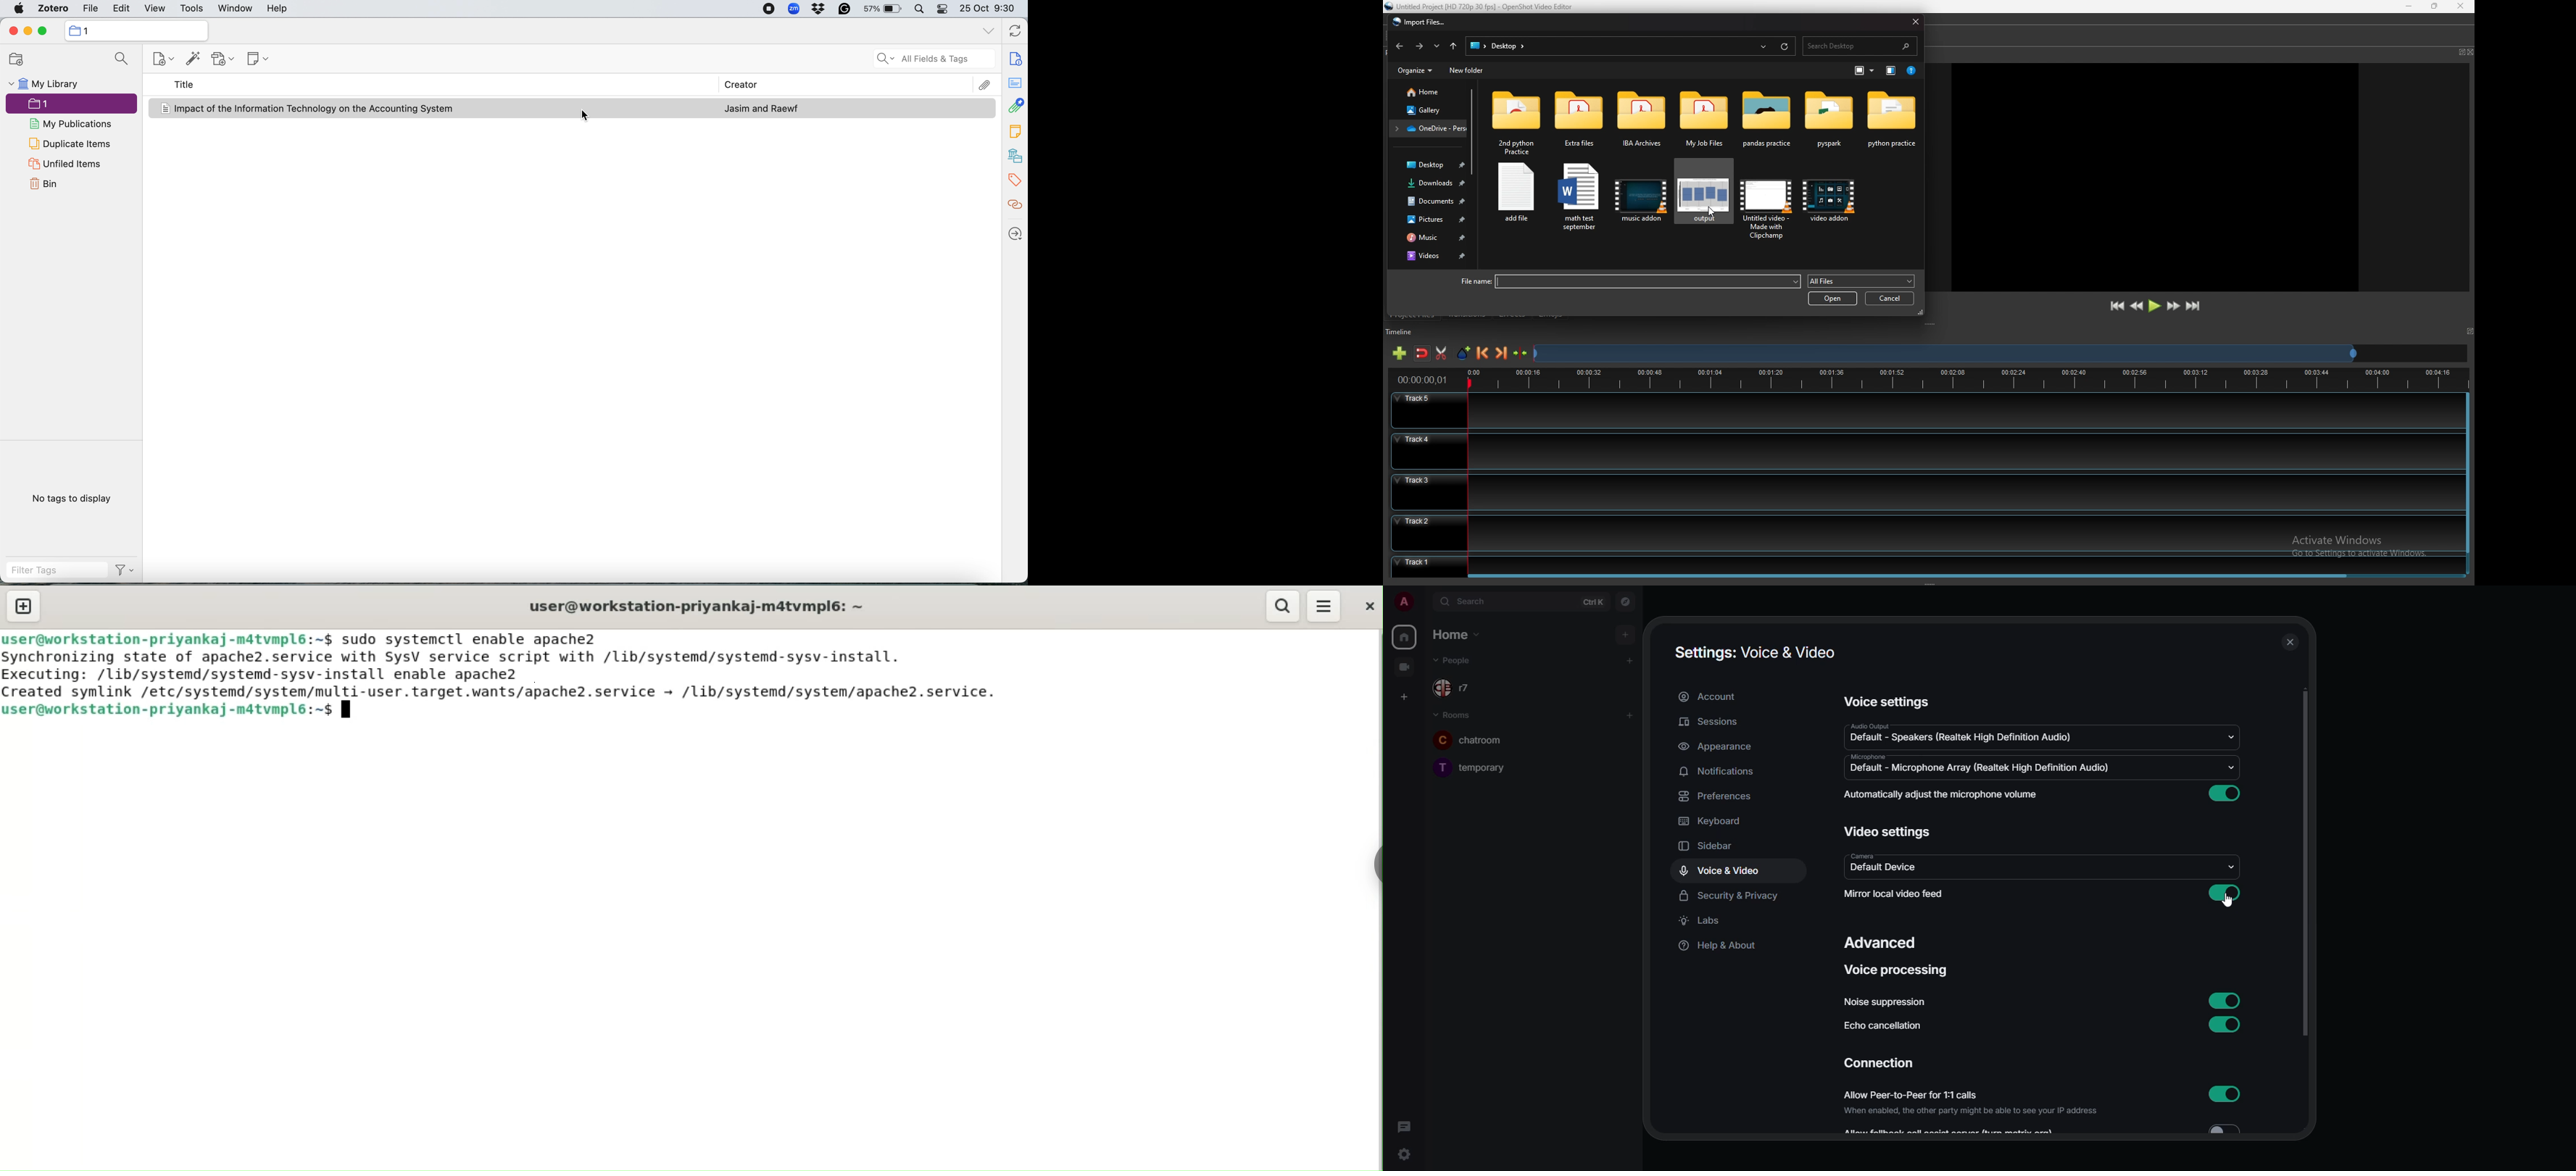  Describe the element at coordinates (1465, 353) in the screenshot. I see `add marker` at that location.